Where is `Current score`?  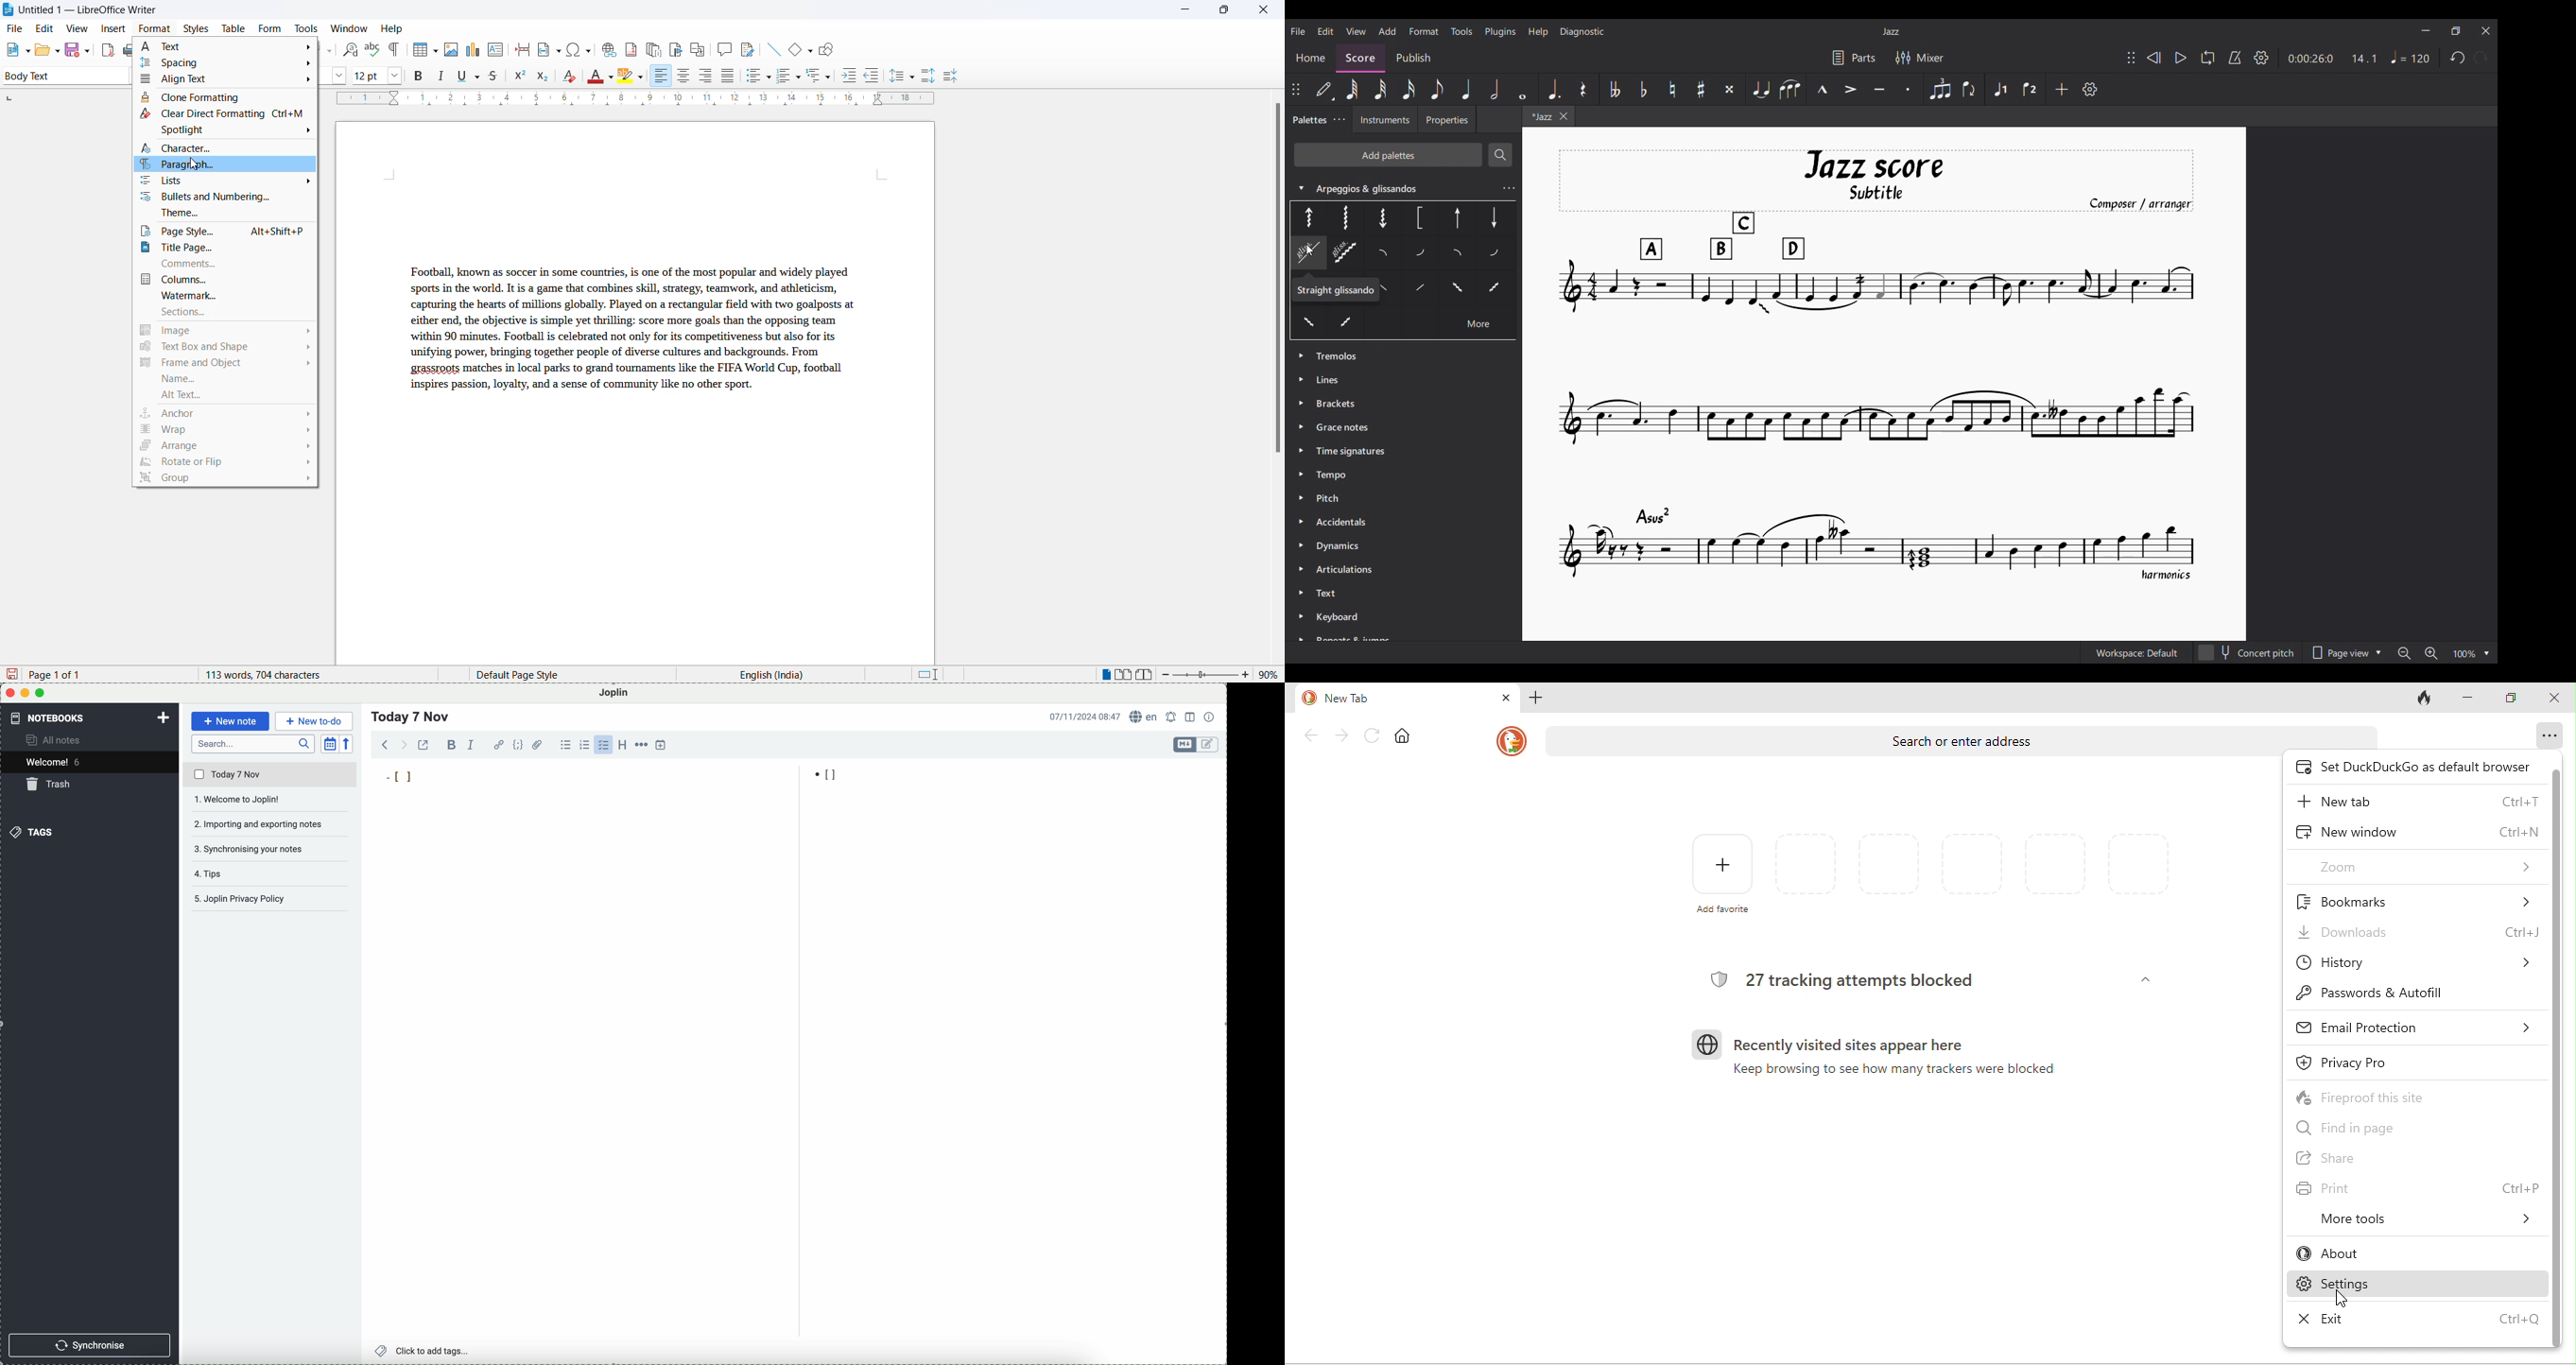 Current score is located at coordinates (1877, 366).